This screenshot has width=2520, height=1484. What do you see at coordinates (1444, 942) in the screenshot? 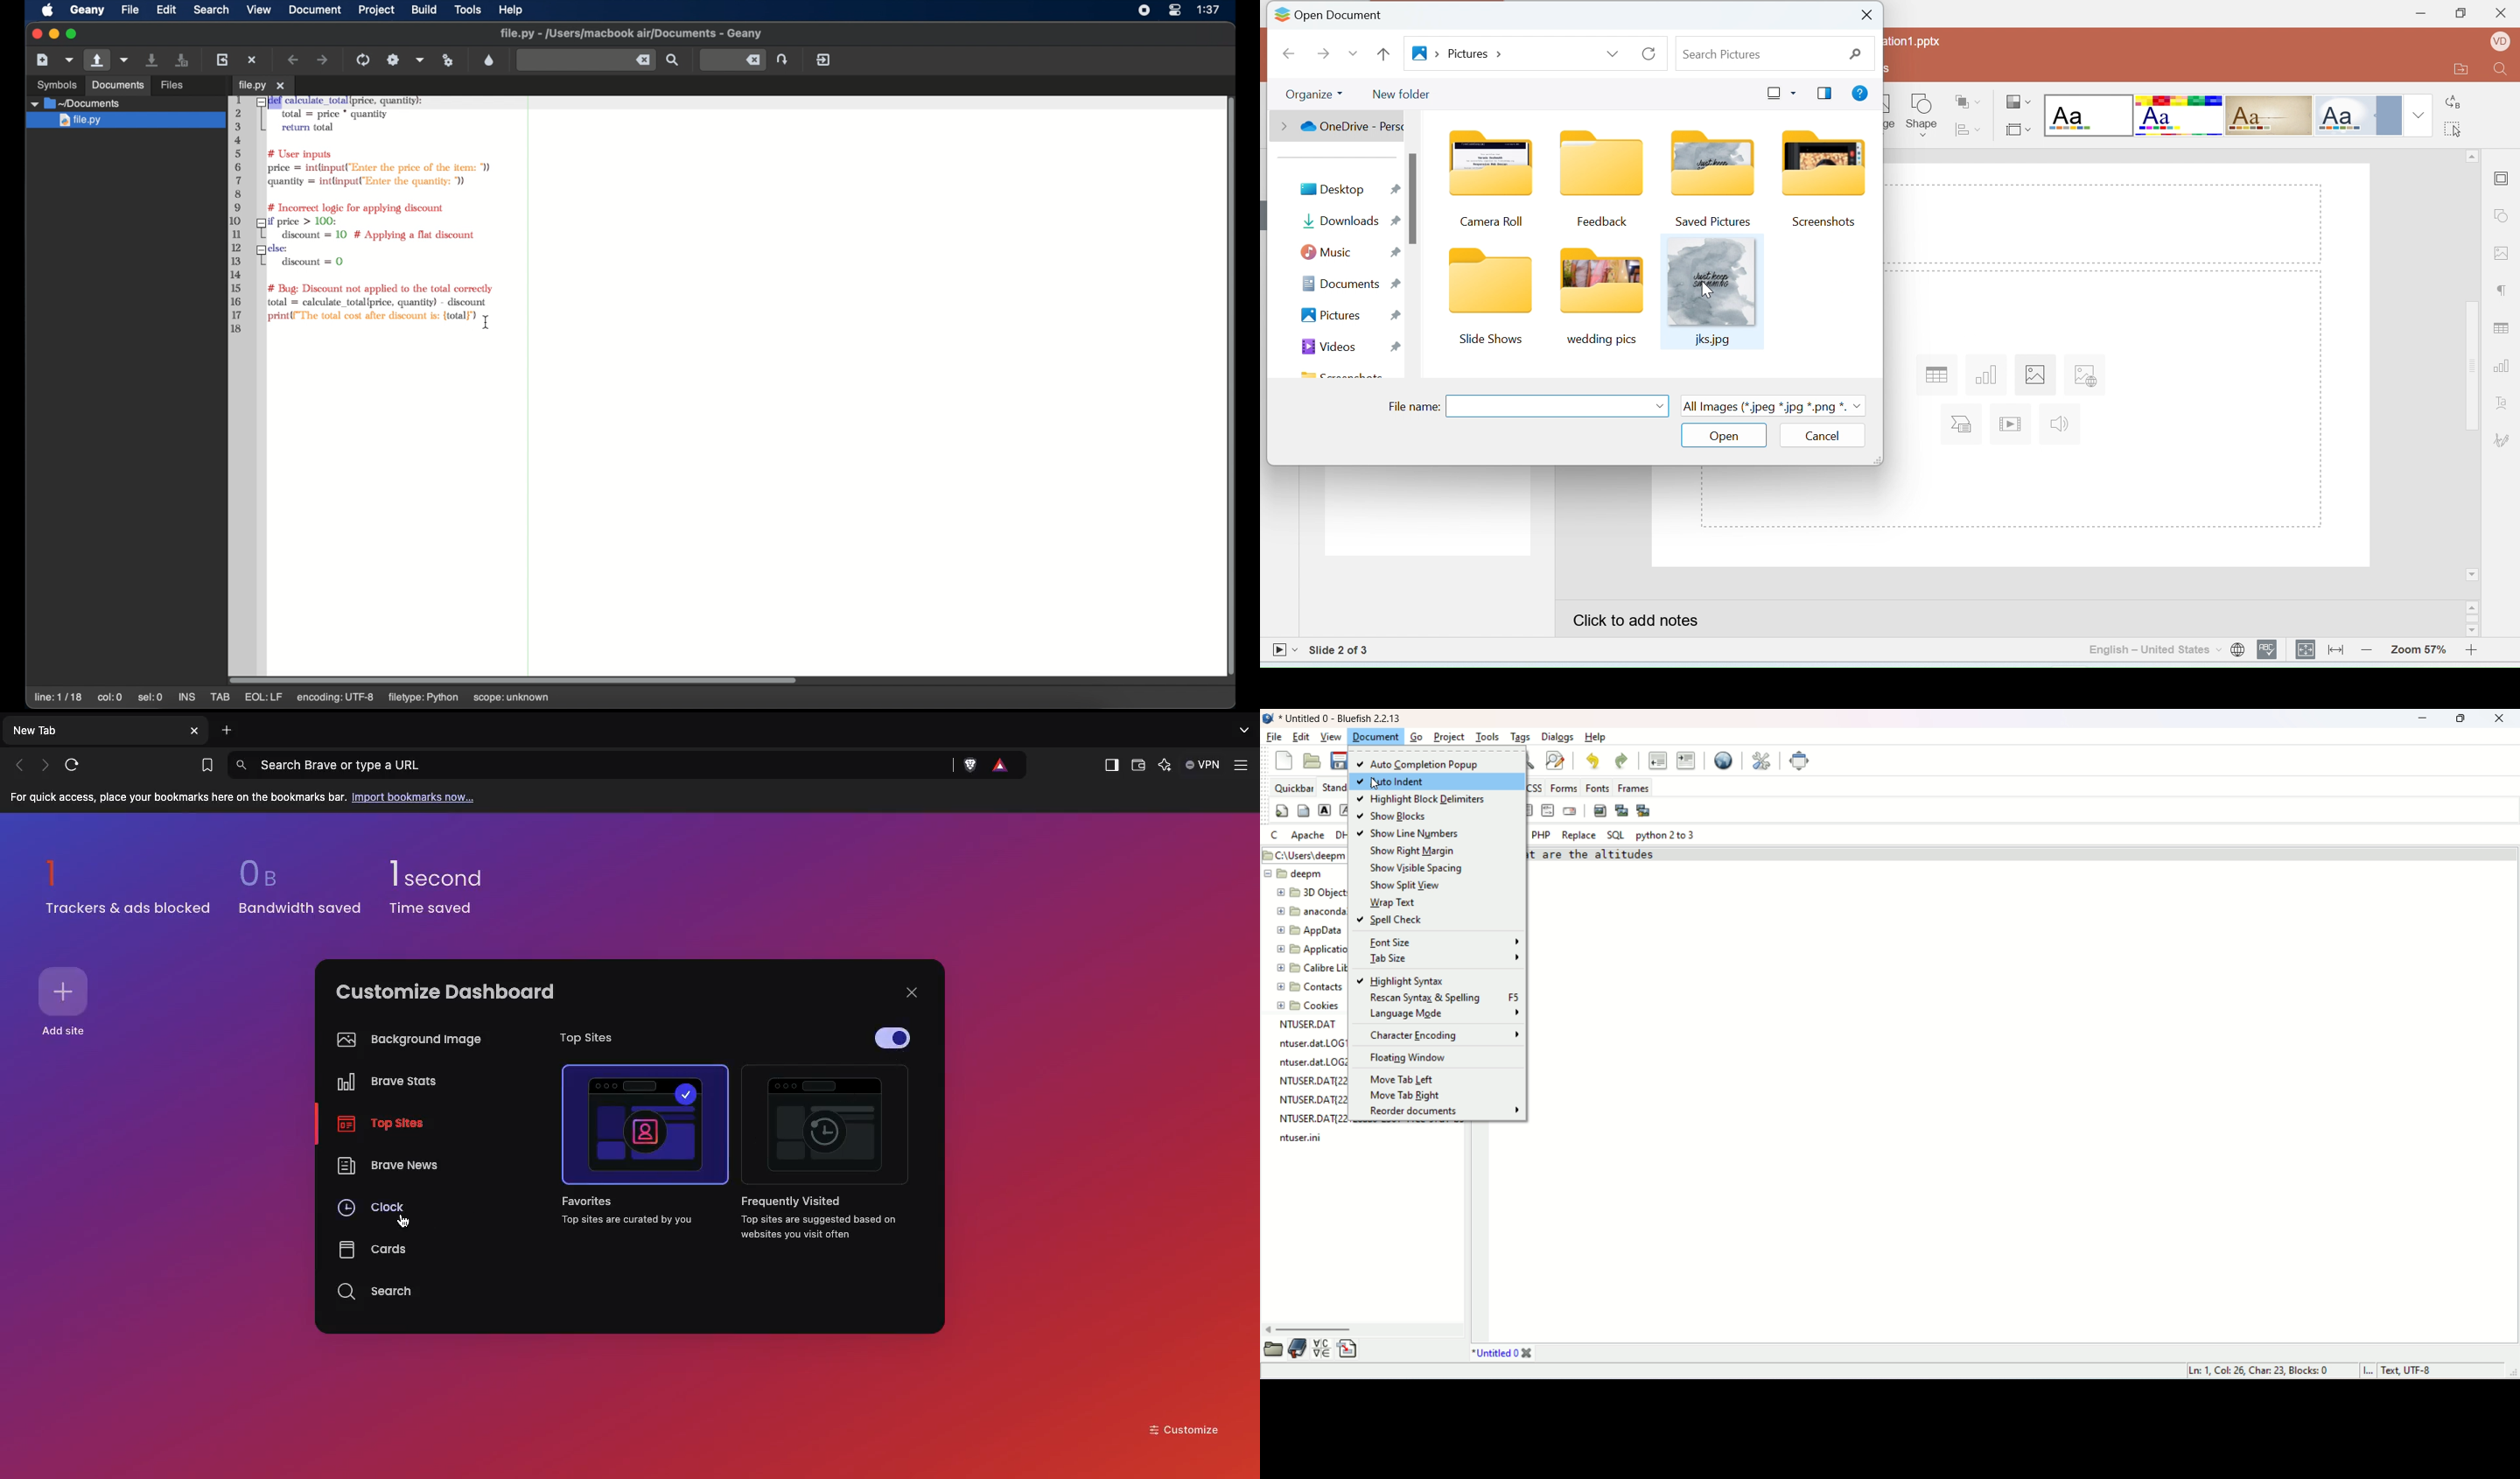
I see `font size` at bounding box center [1444, 942].